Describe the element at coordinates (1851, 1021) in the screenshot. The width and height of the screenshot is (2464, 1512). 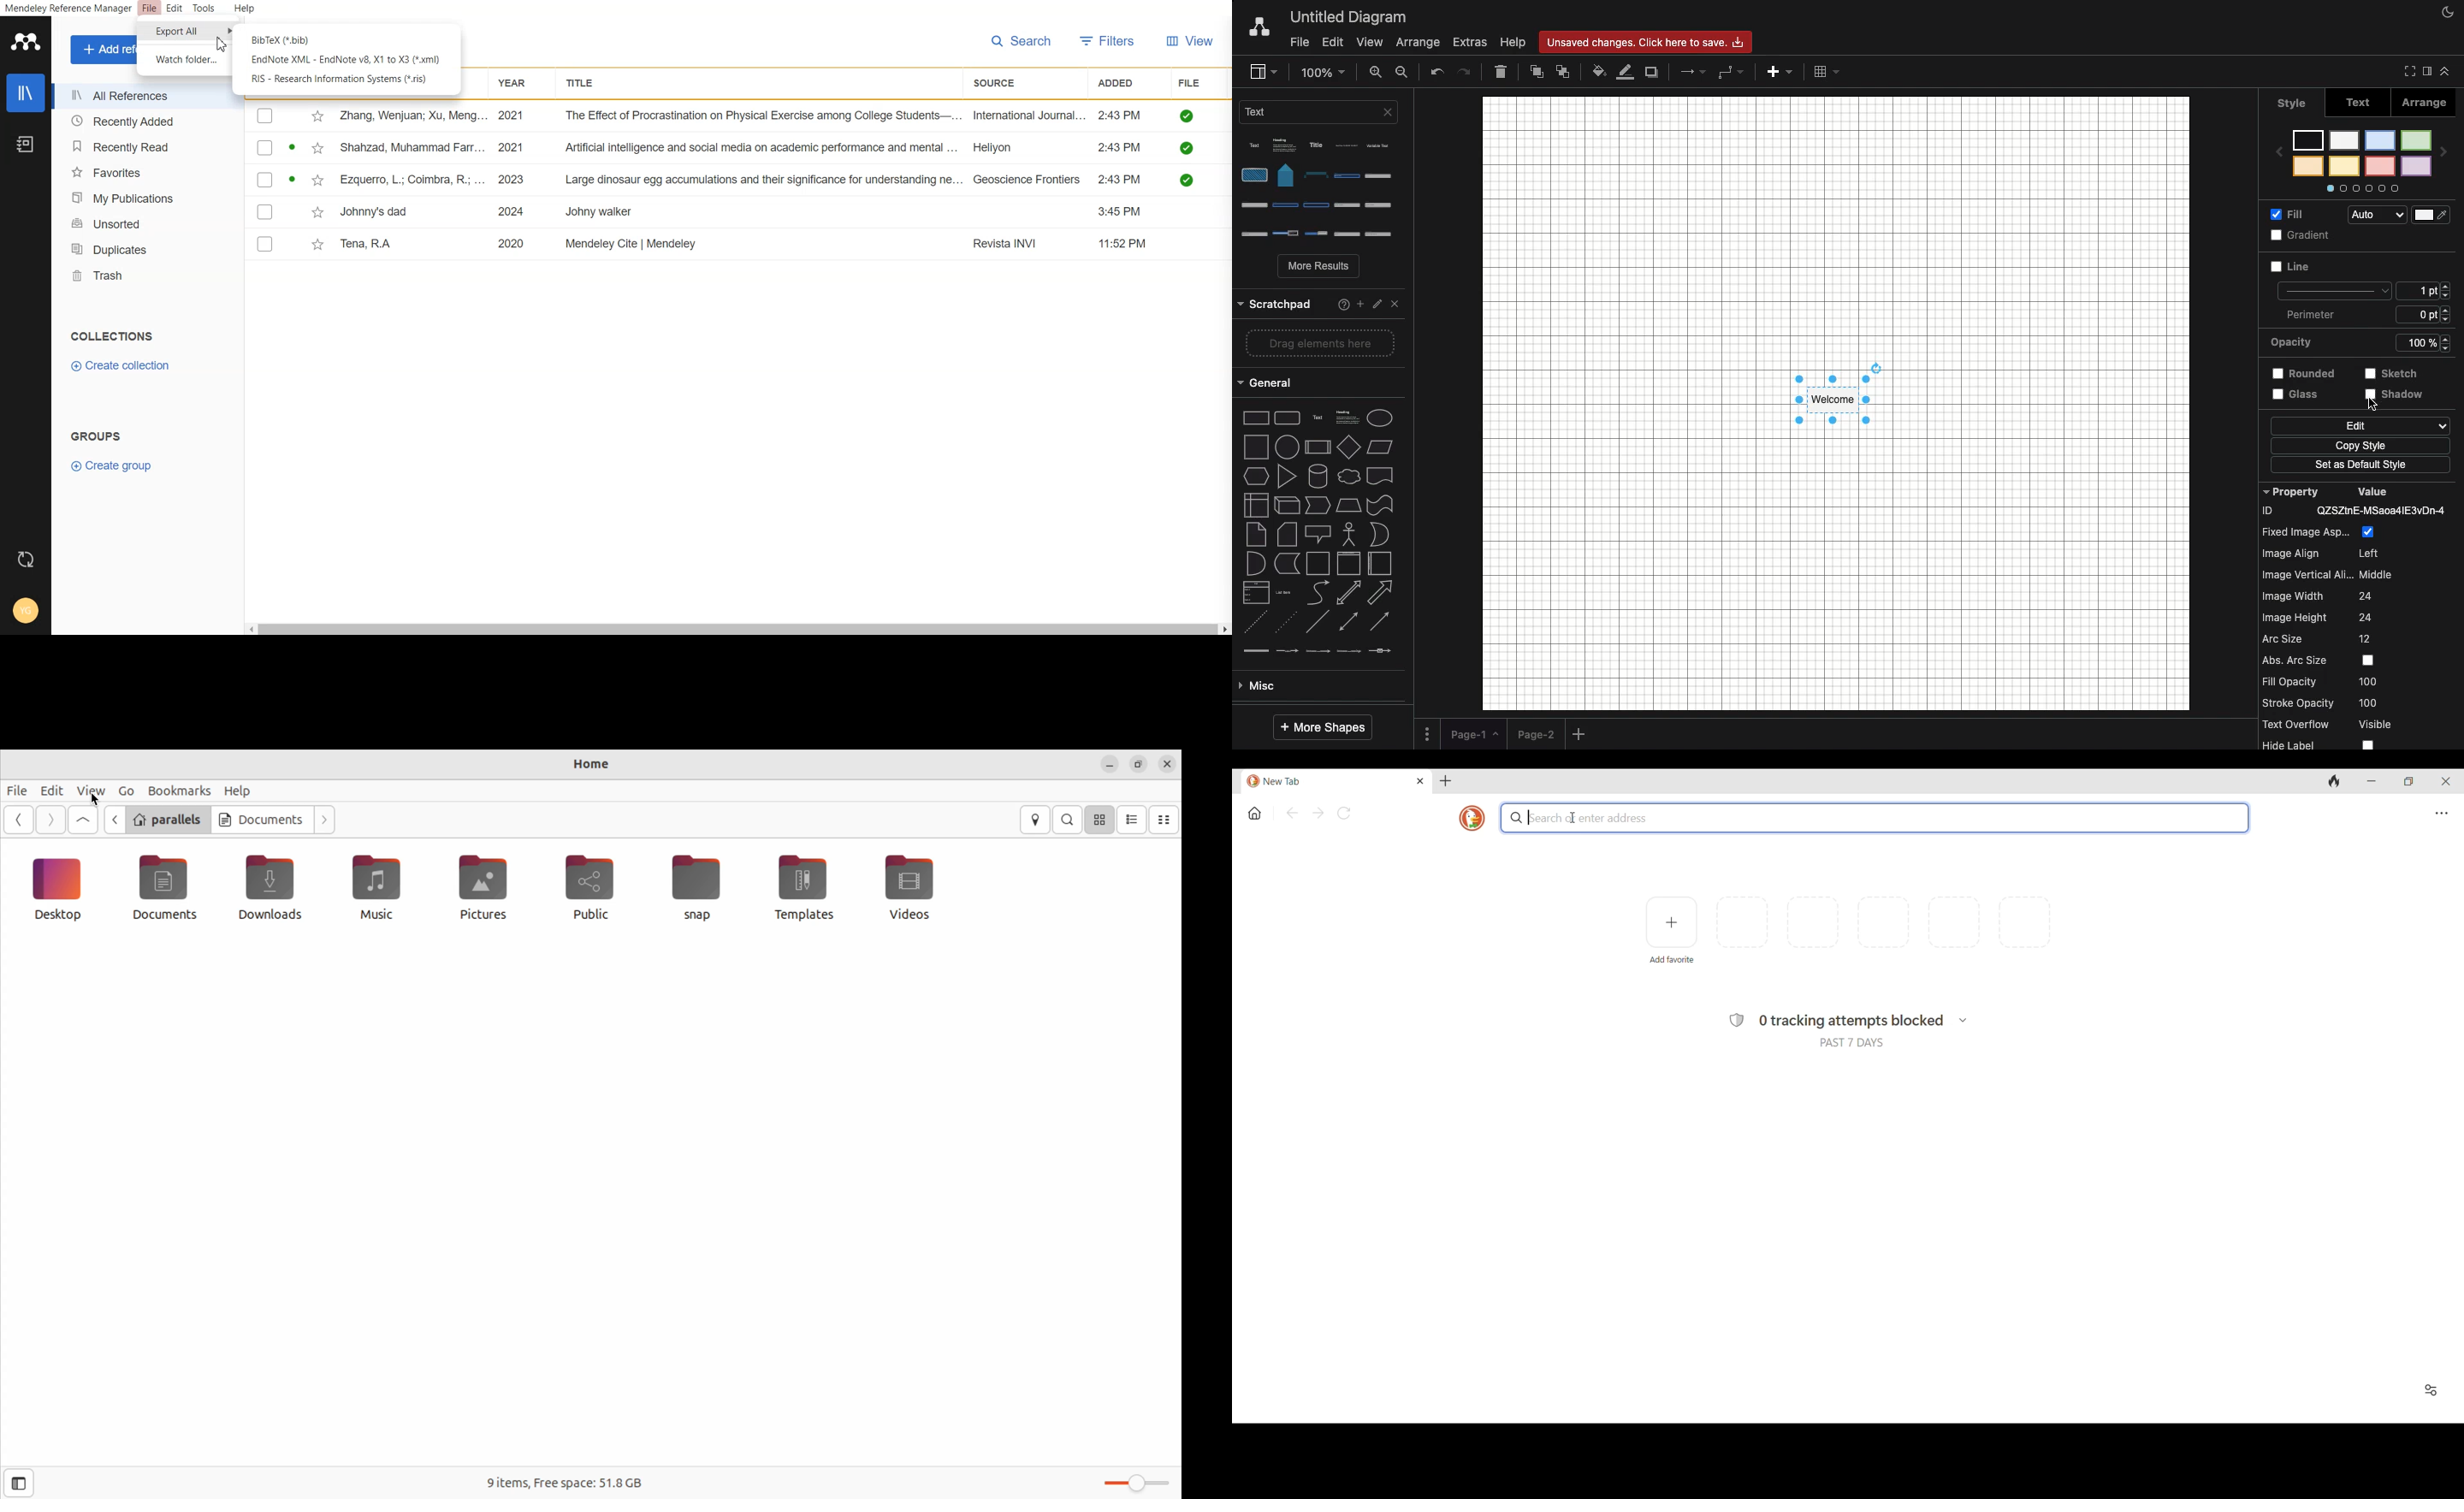
I see `0 tracking attempts blocked` at that location.